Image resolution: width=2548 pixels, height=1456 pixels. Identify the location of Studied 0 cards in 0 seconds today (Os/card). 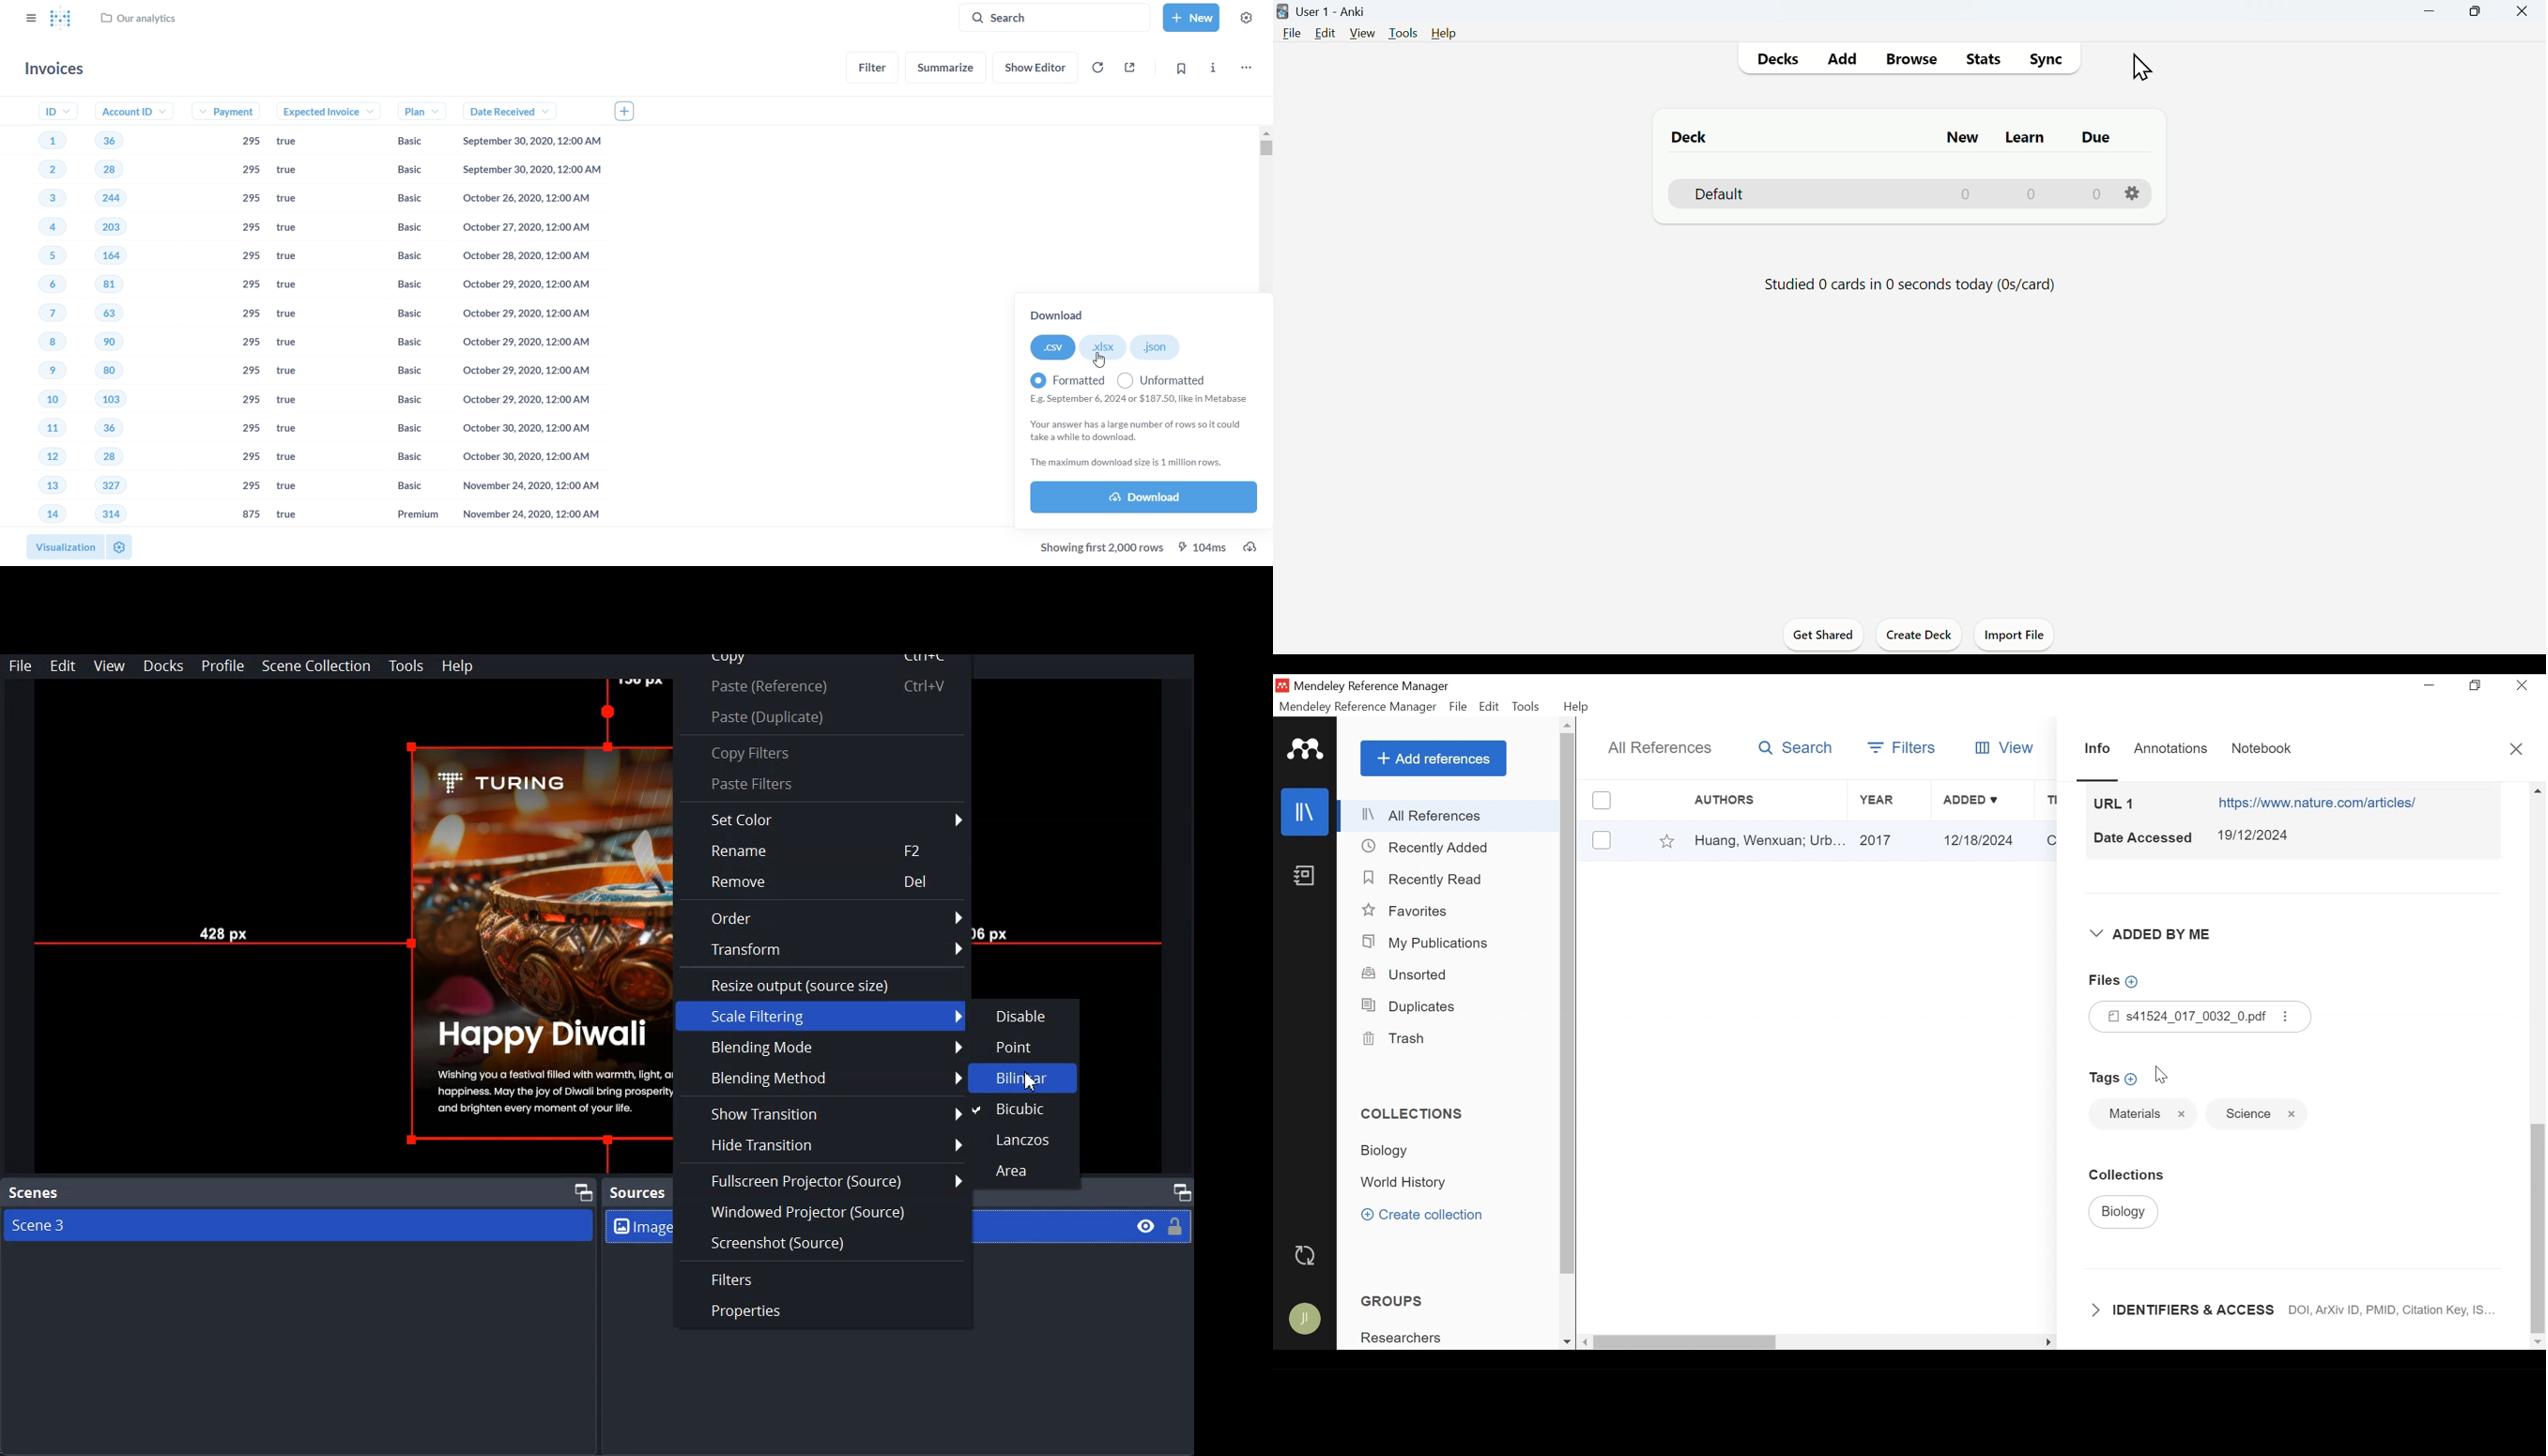
(1916, 287).